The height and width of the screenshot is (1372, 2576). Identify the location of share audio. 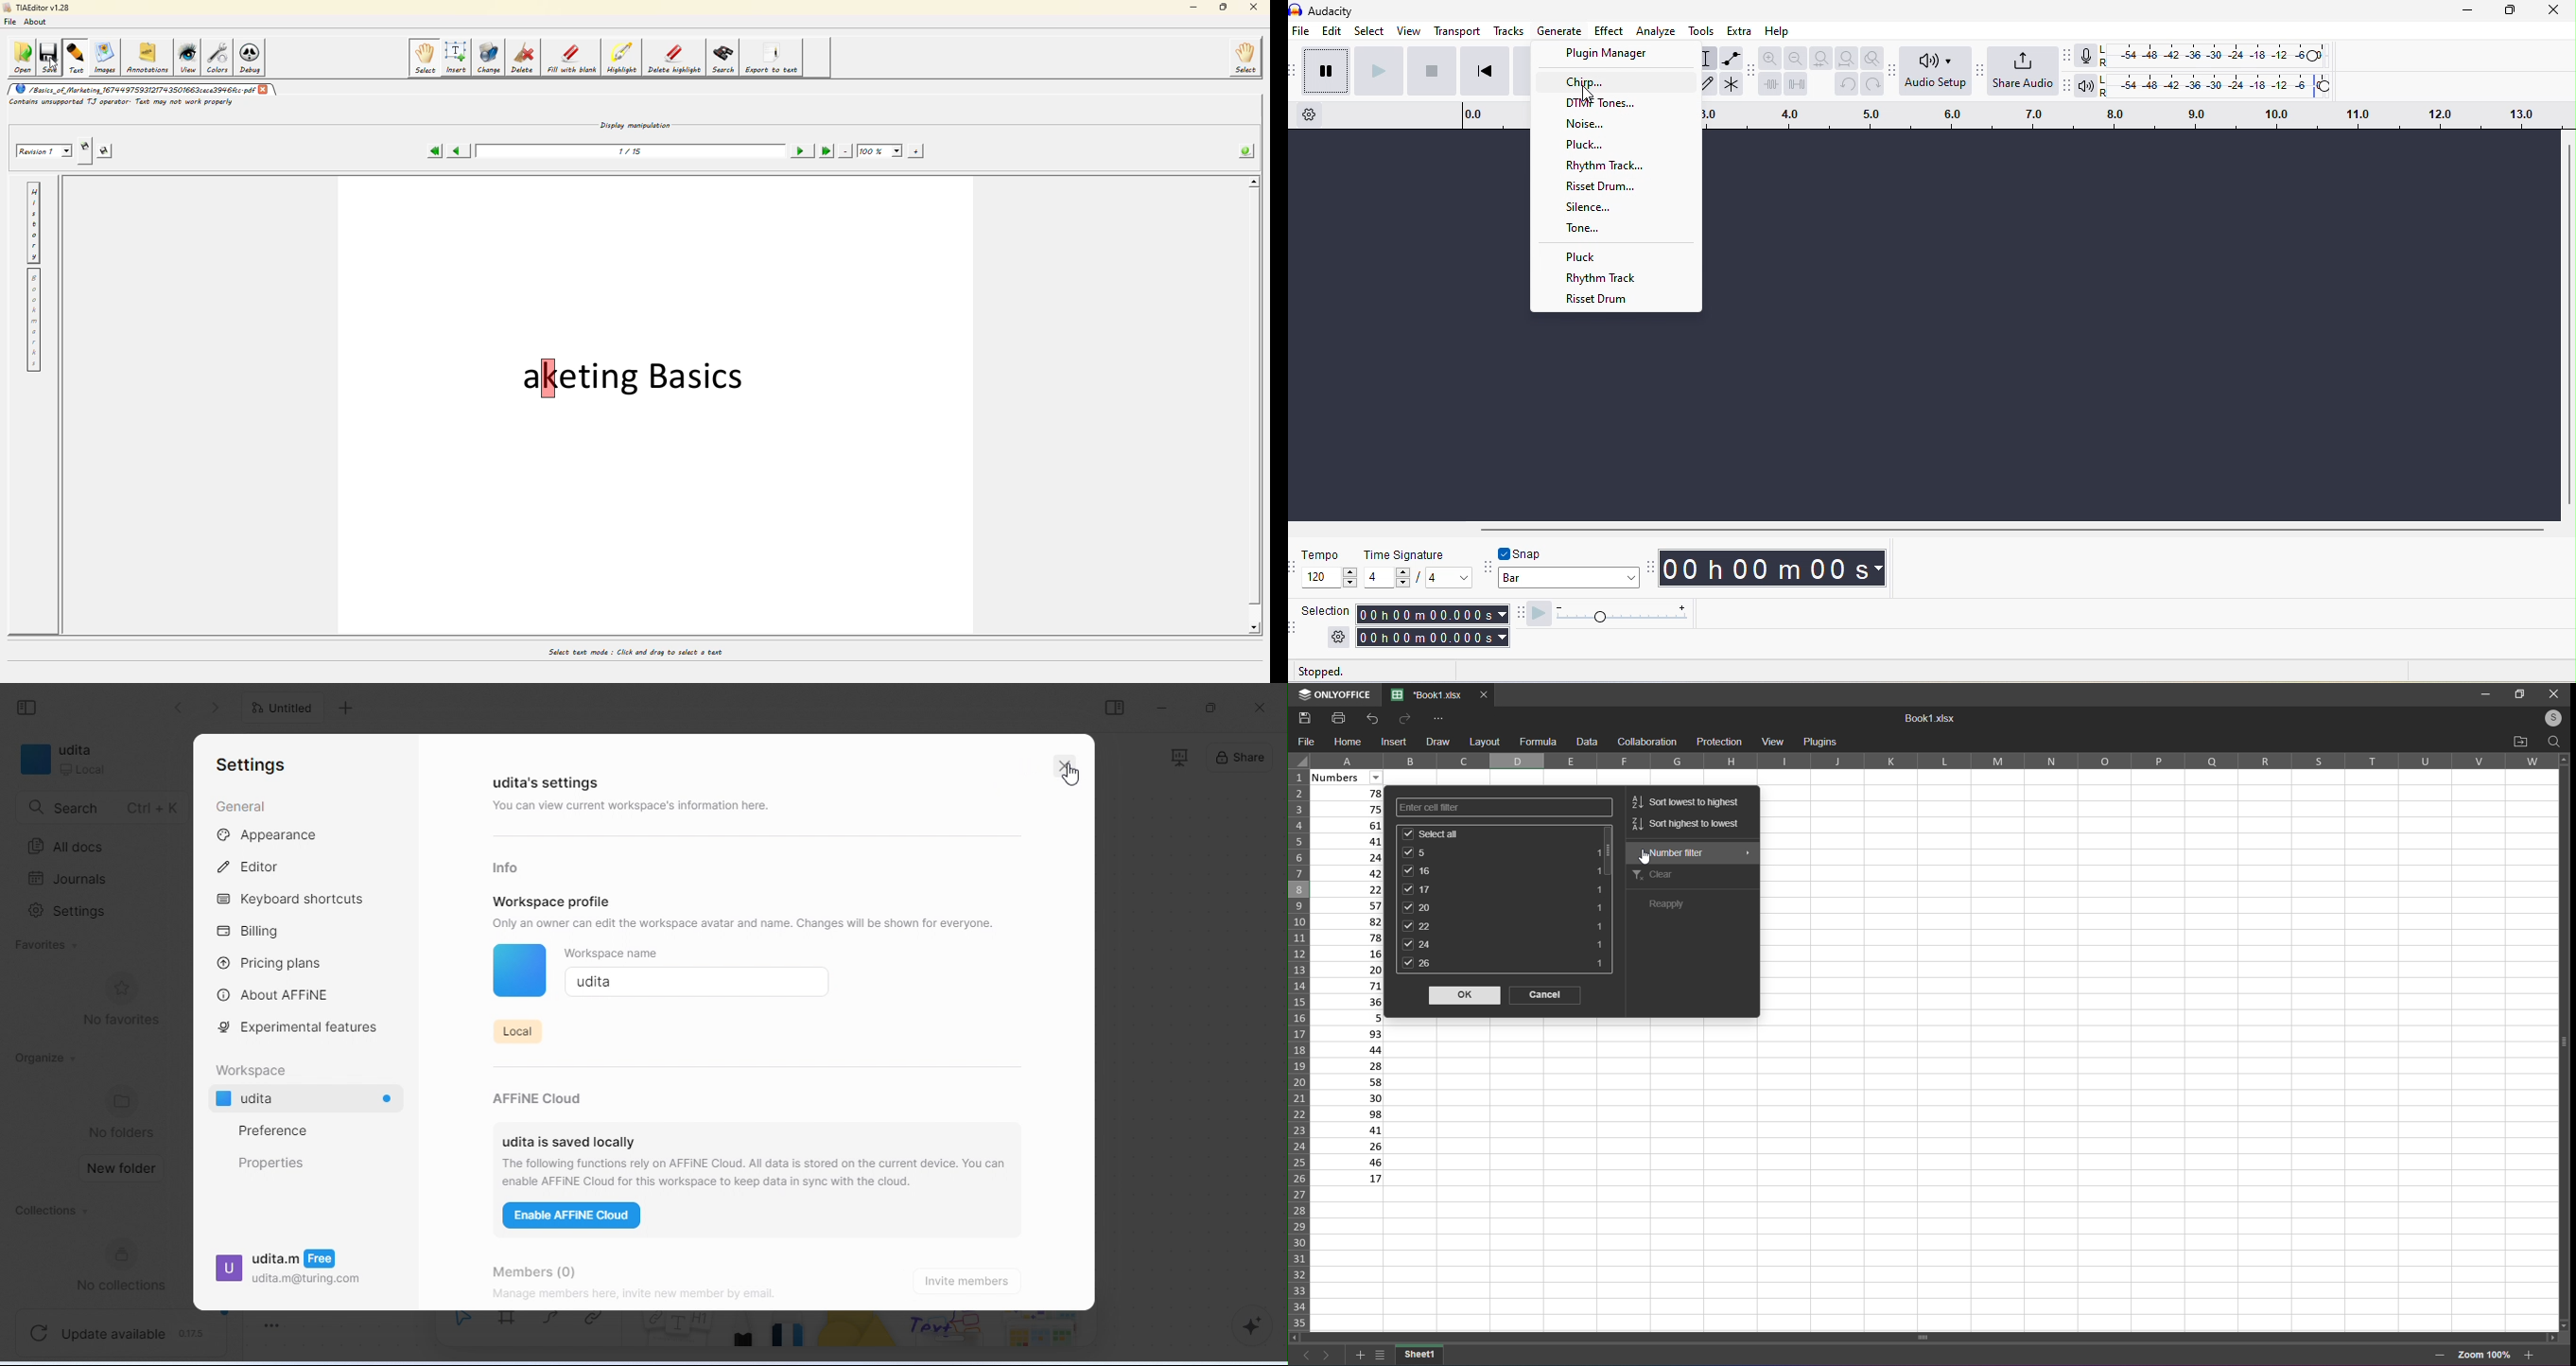
(2025, 71).